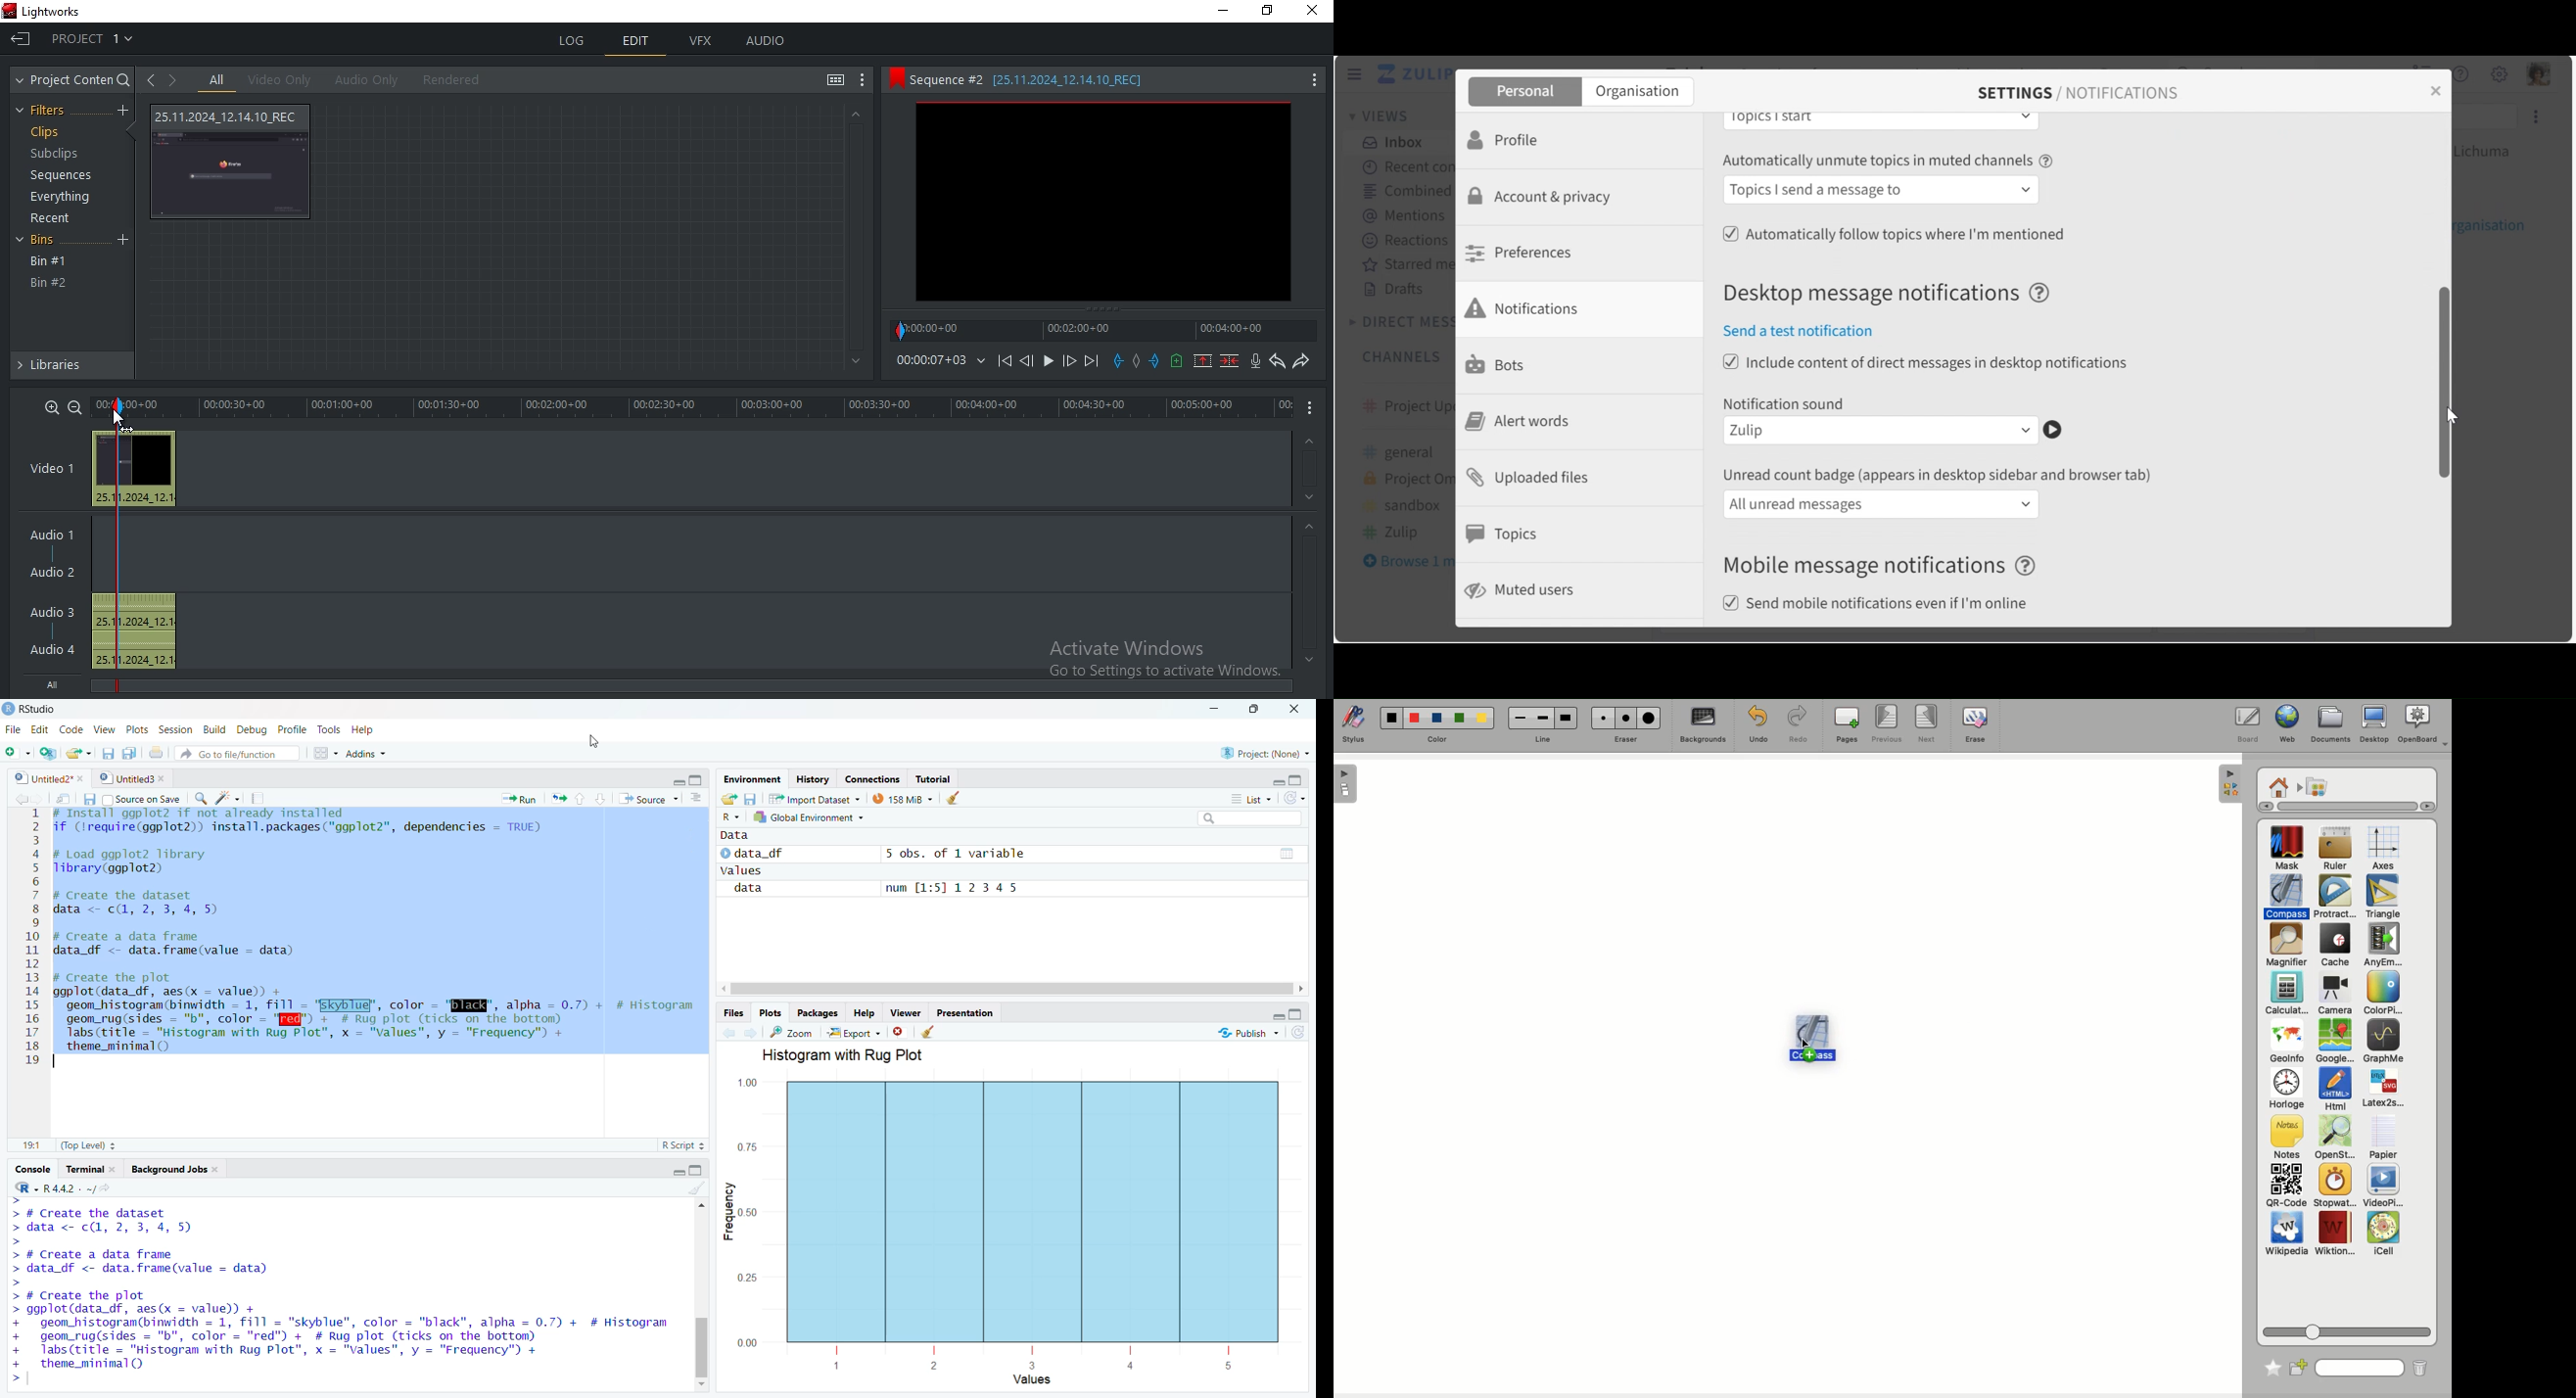 This screenshot has height=1400, width=2576. Describe the element at coordinates (855, 114) in the screenshot. I see `Up` at that location.